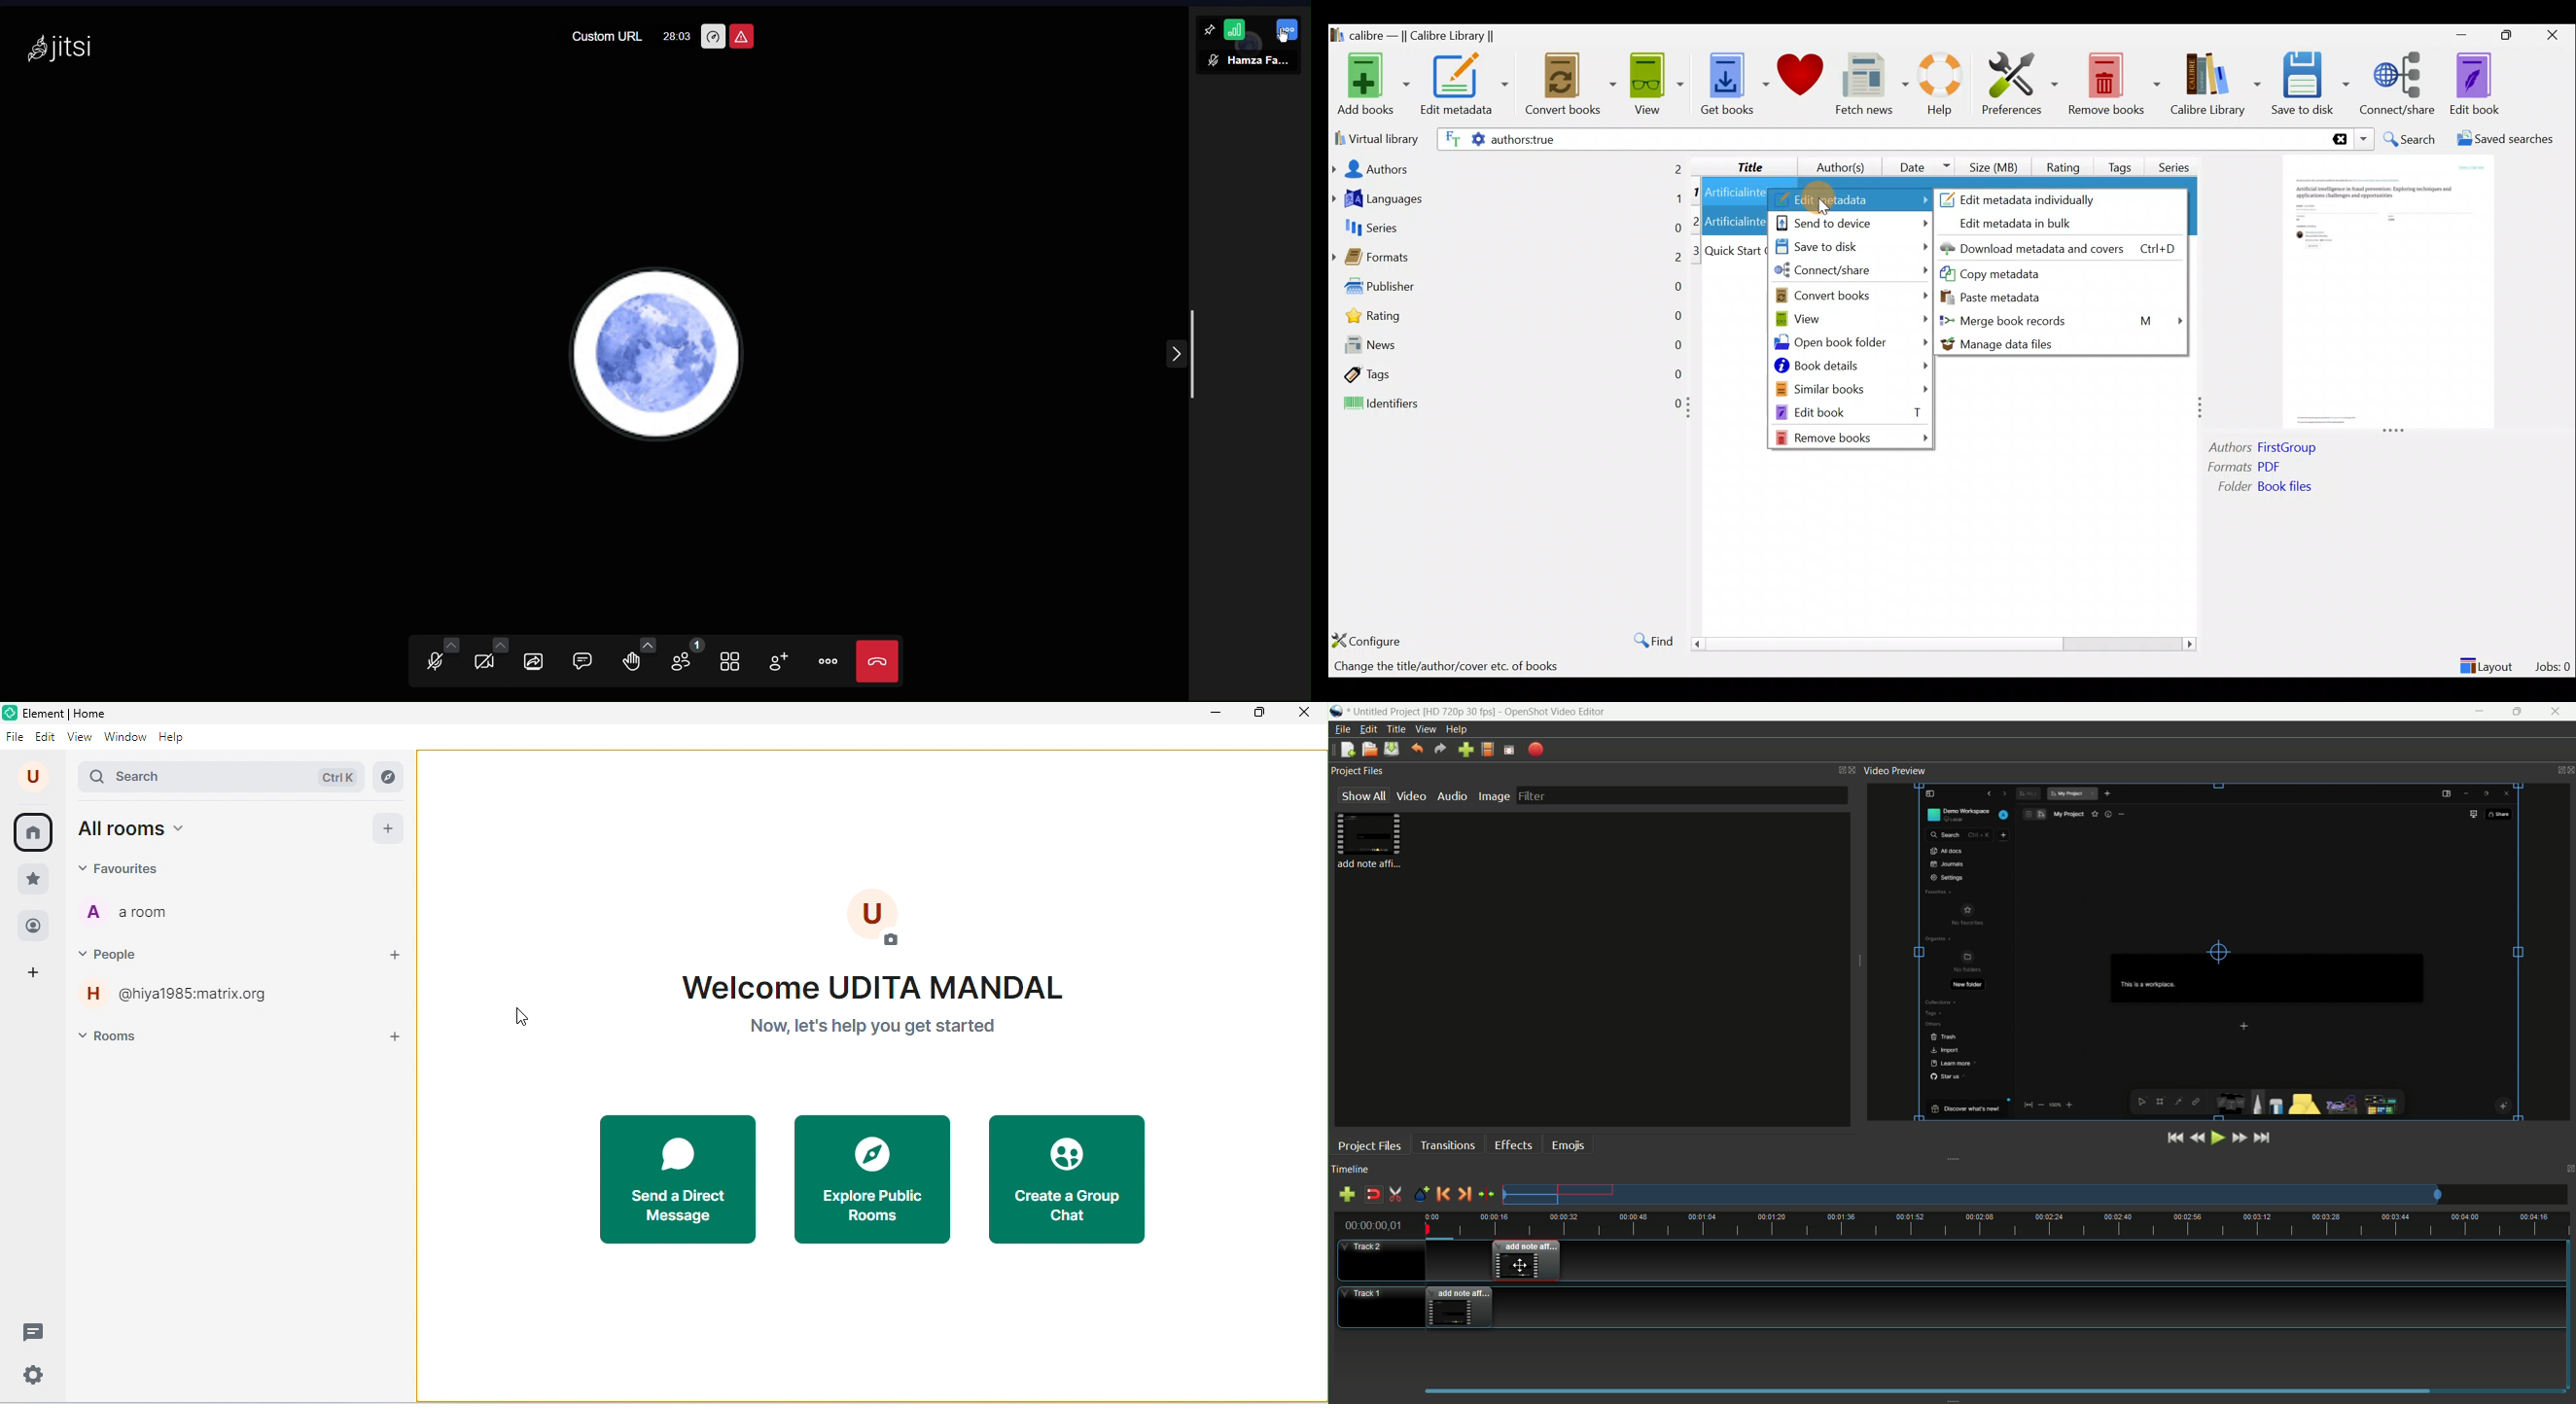 The width and height of the screenshot is (2576, 1428). I want to click on maximize, so click(1259, 713).